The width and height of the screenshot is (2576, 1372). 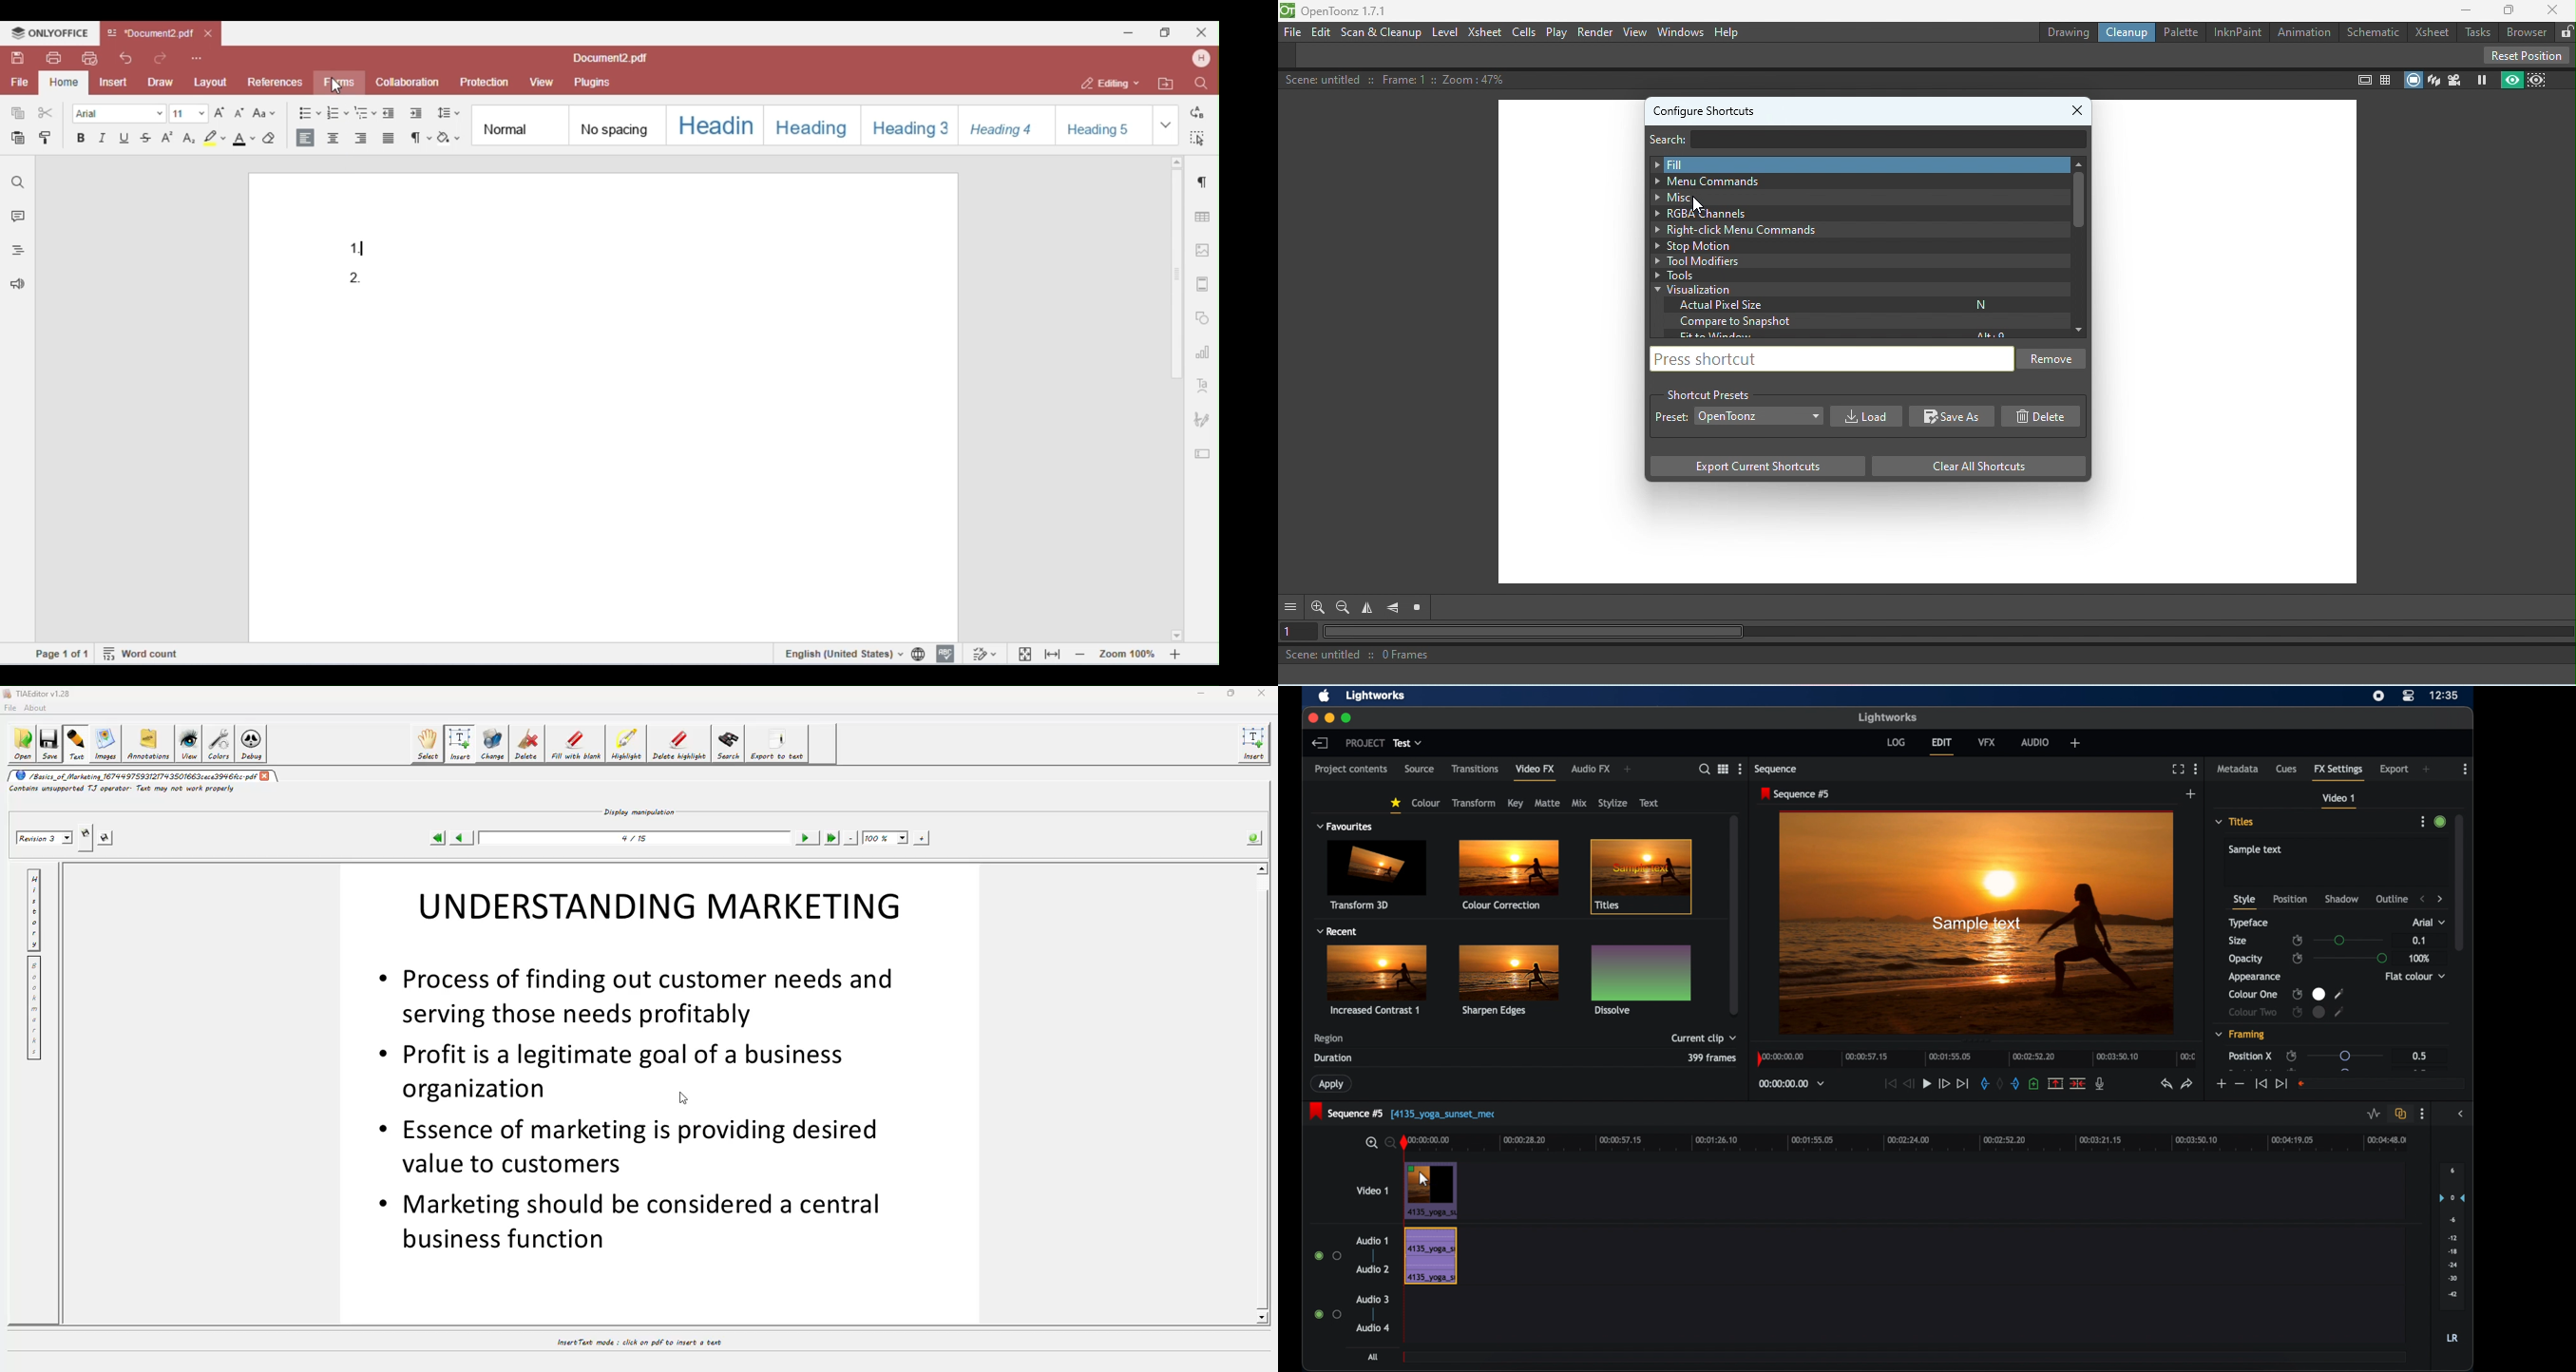 I want to click on audio fx, so click(x=1592, y=769).